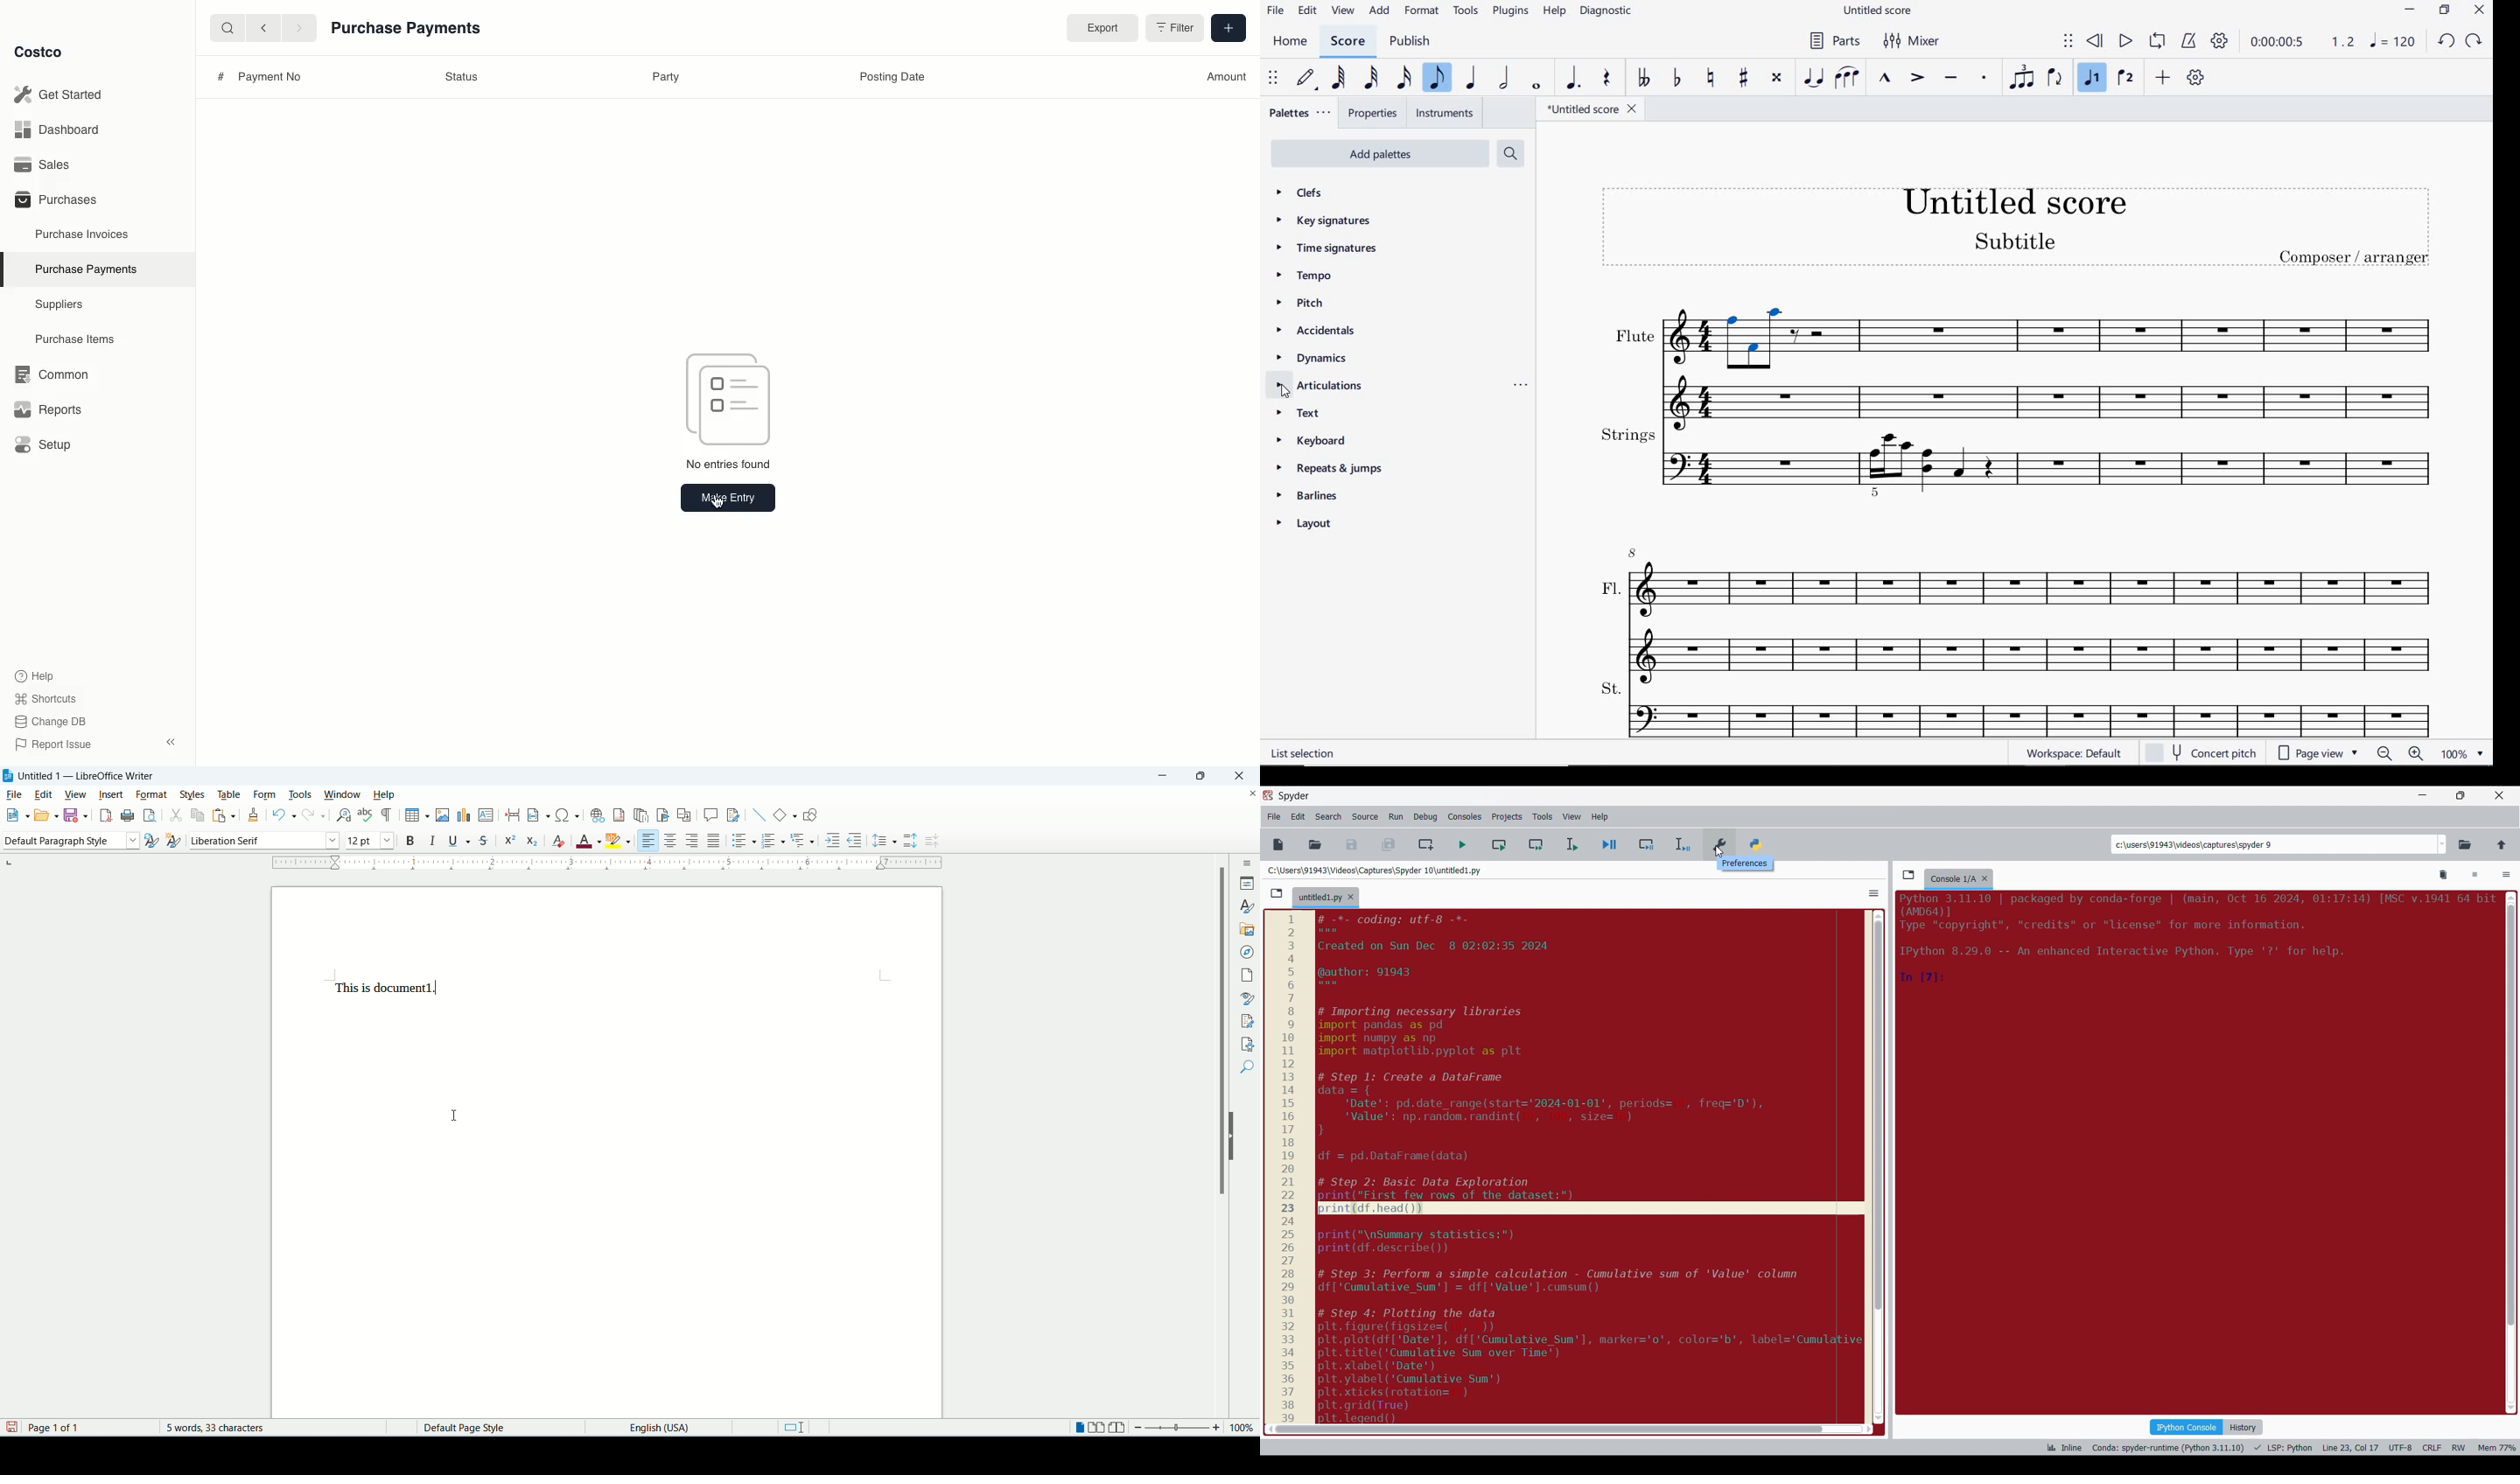 Image resolution: width=2520 pixels, height=1484 pixels. I want to click on ‘Common, so click(55, 372).